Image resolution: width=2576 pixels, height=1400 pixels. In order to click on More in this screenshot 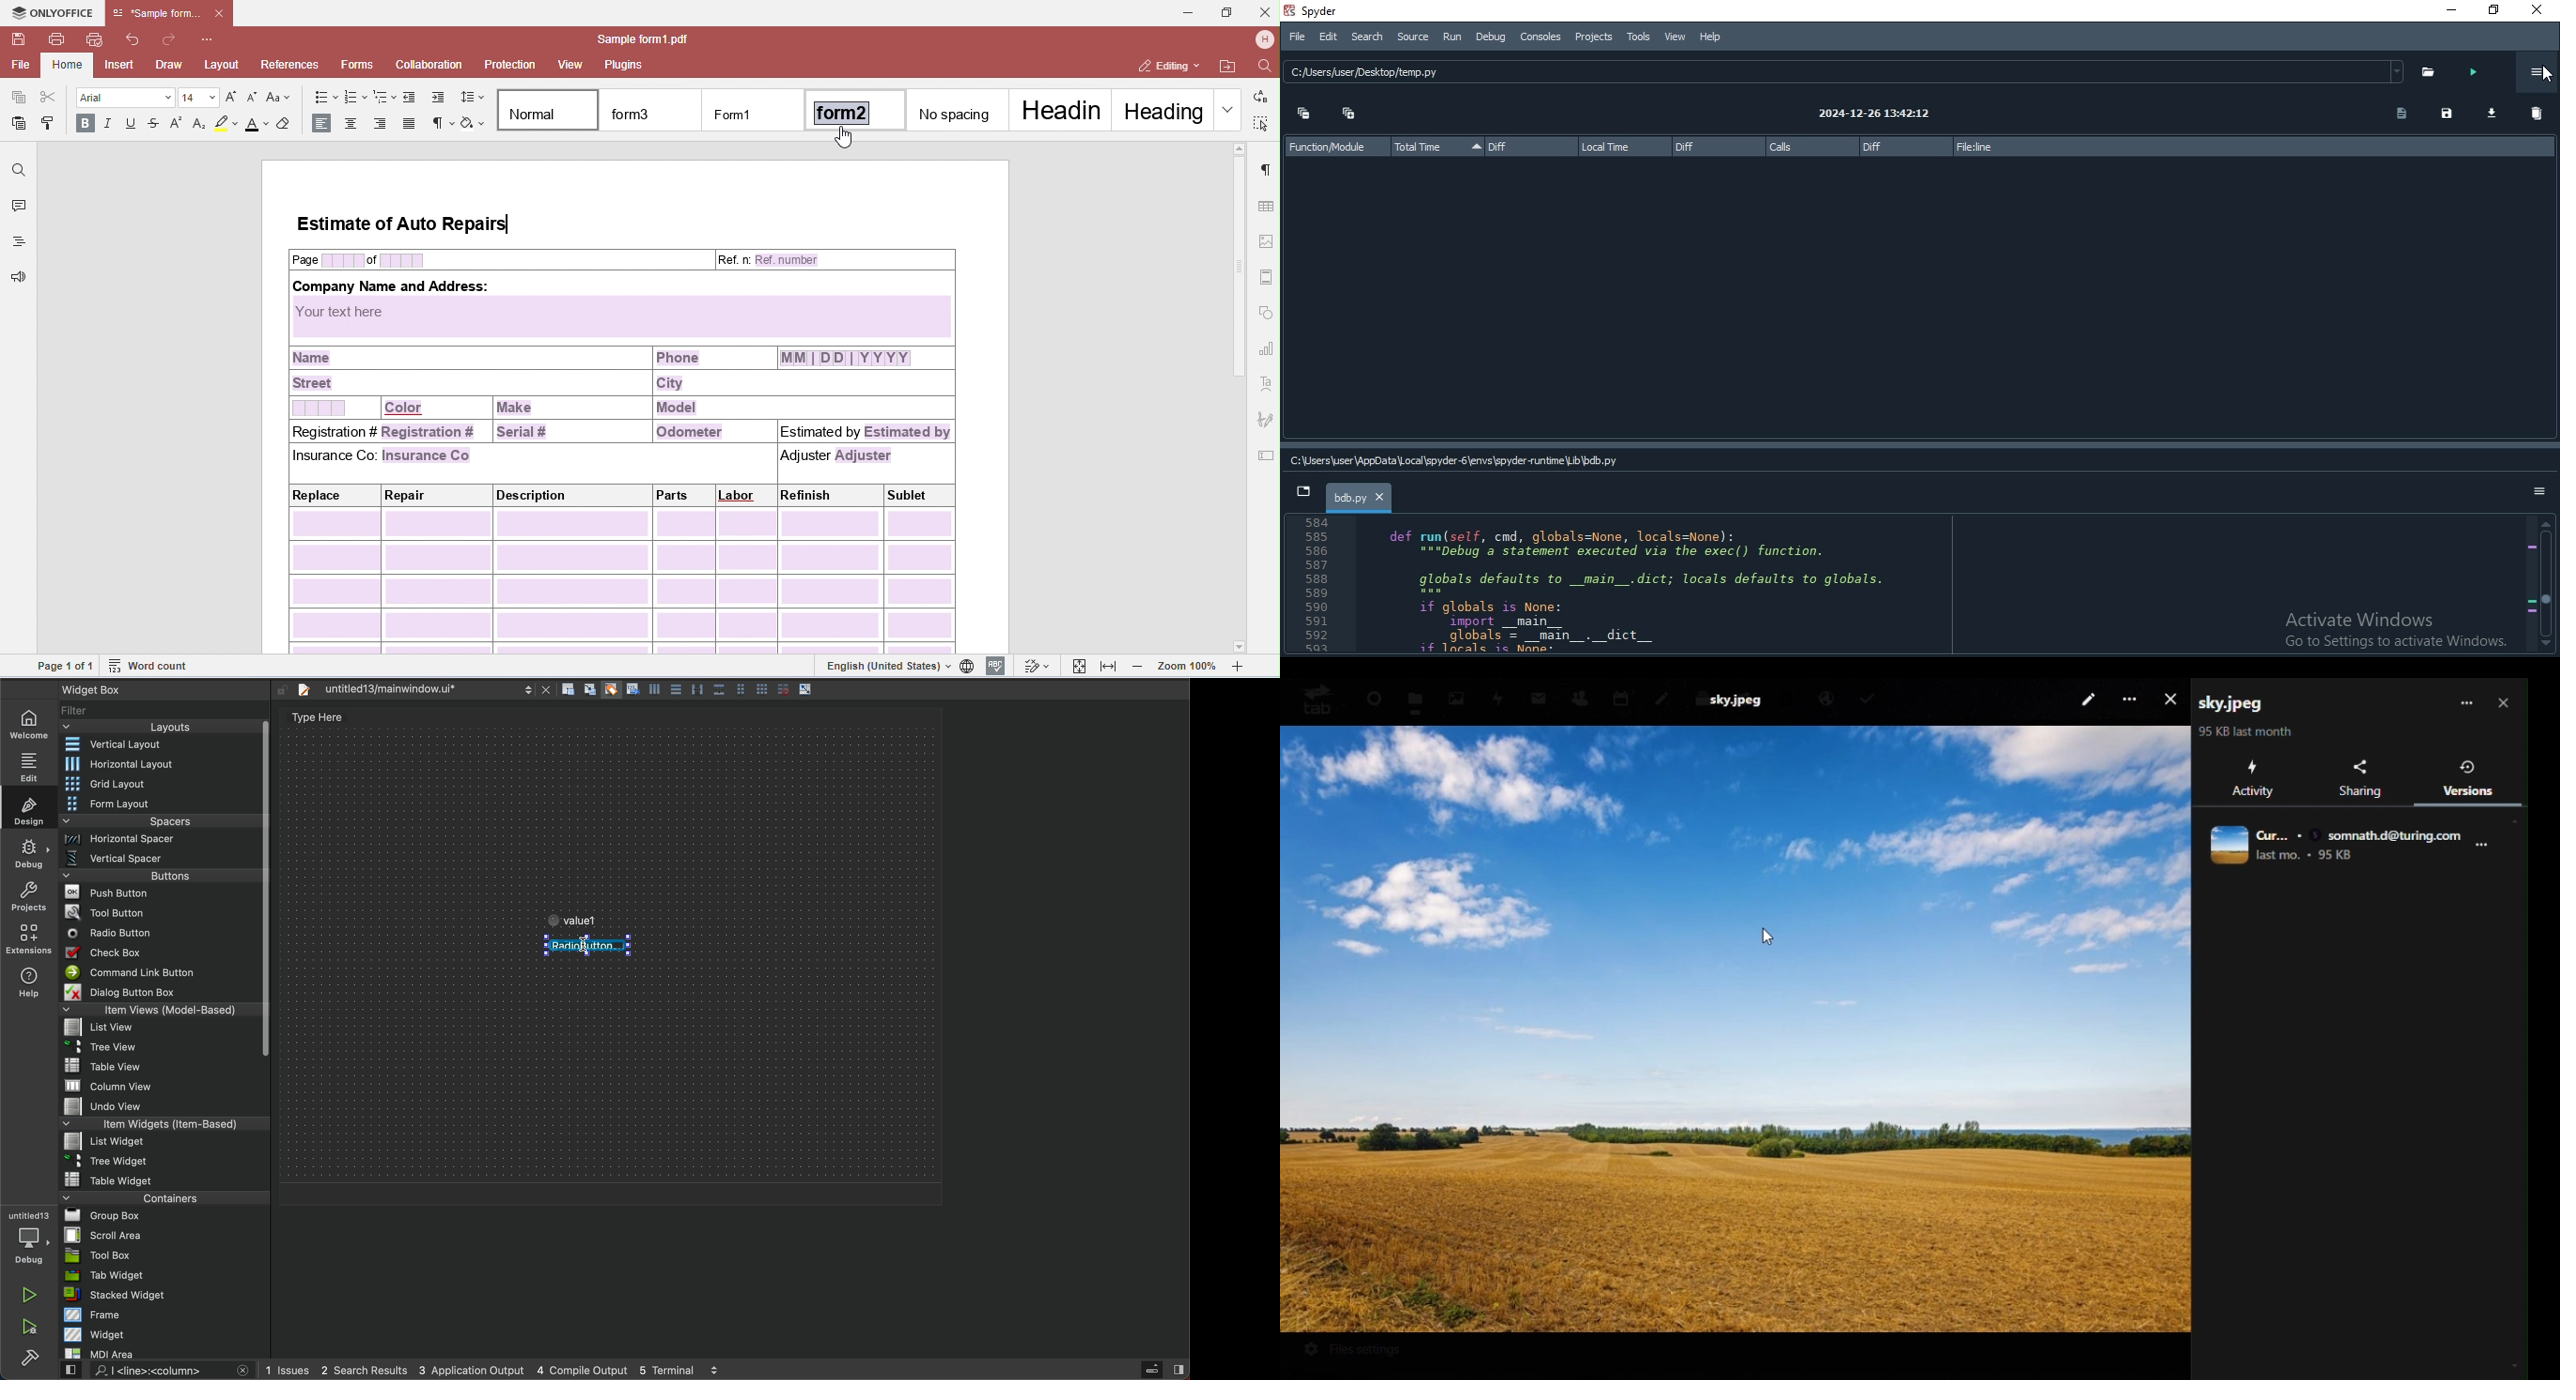, I will do `click(2133, 698)`.